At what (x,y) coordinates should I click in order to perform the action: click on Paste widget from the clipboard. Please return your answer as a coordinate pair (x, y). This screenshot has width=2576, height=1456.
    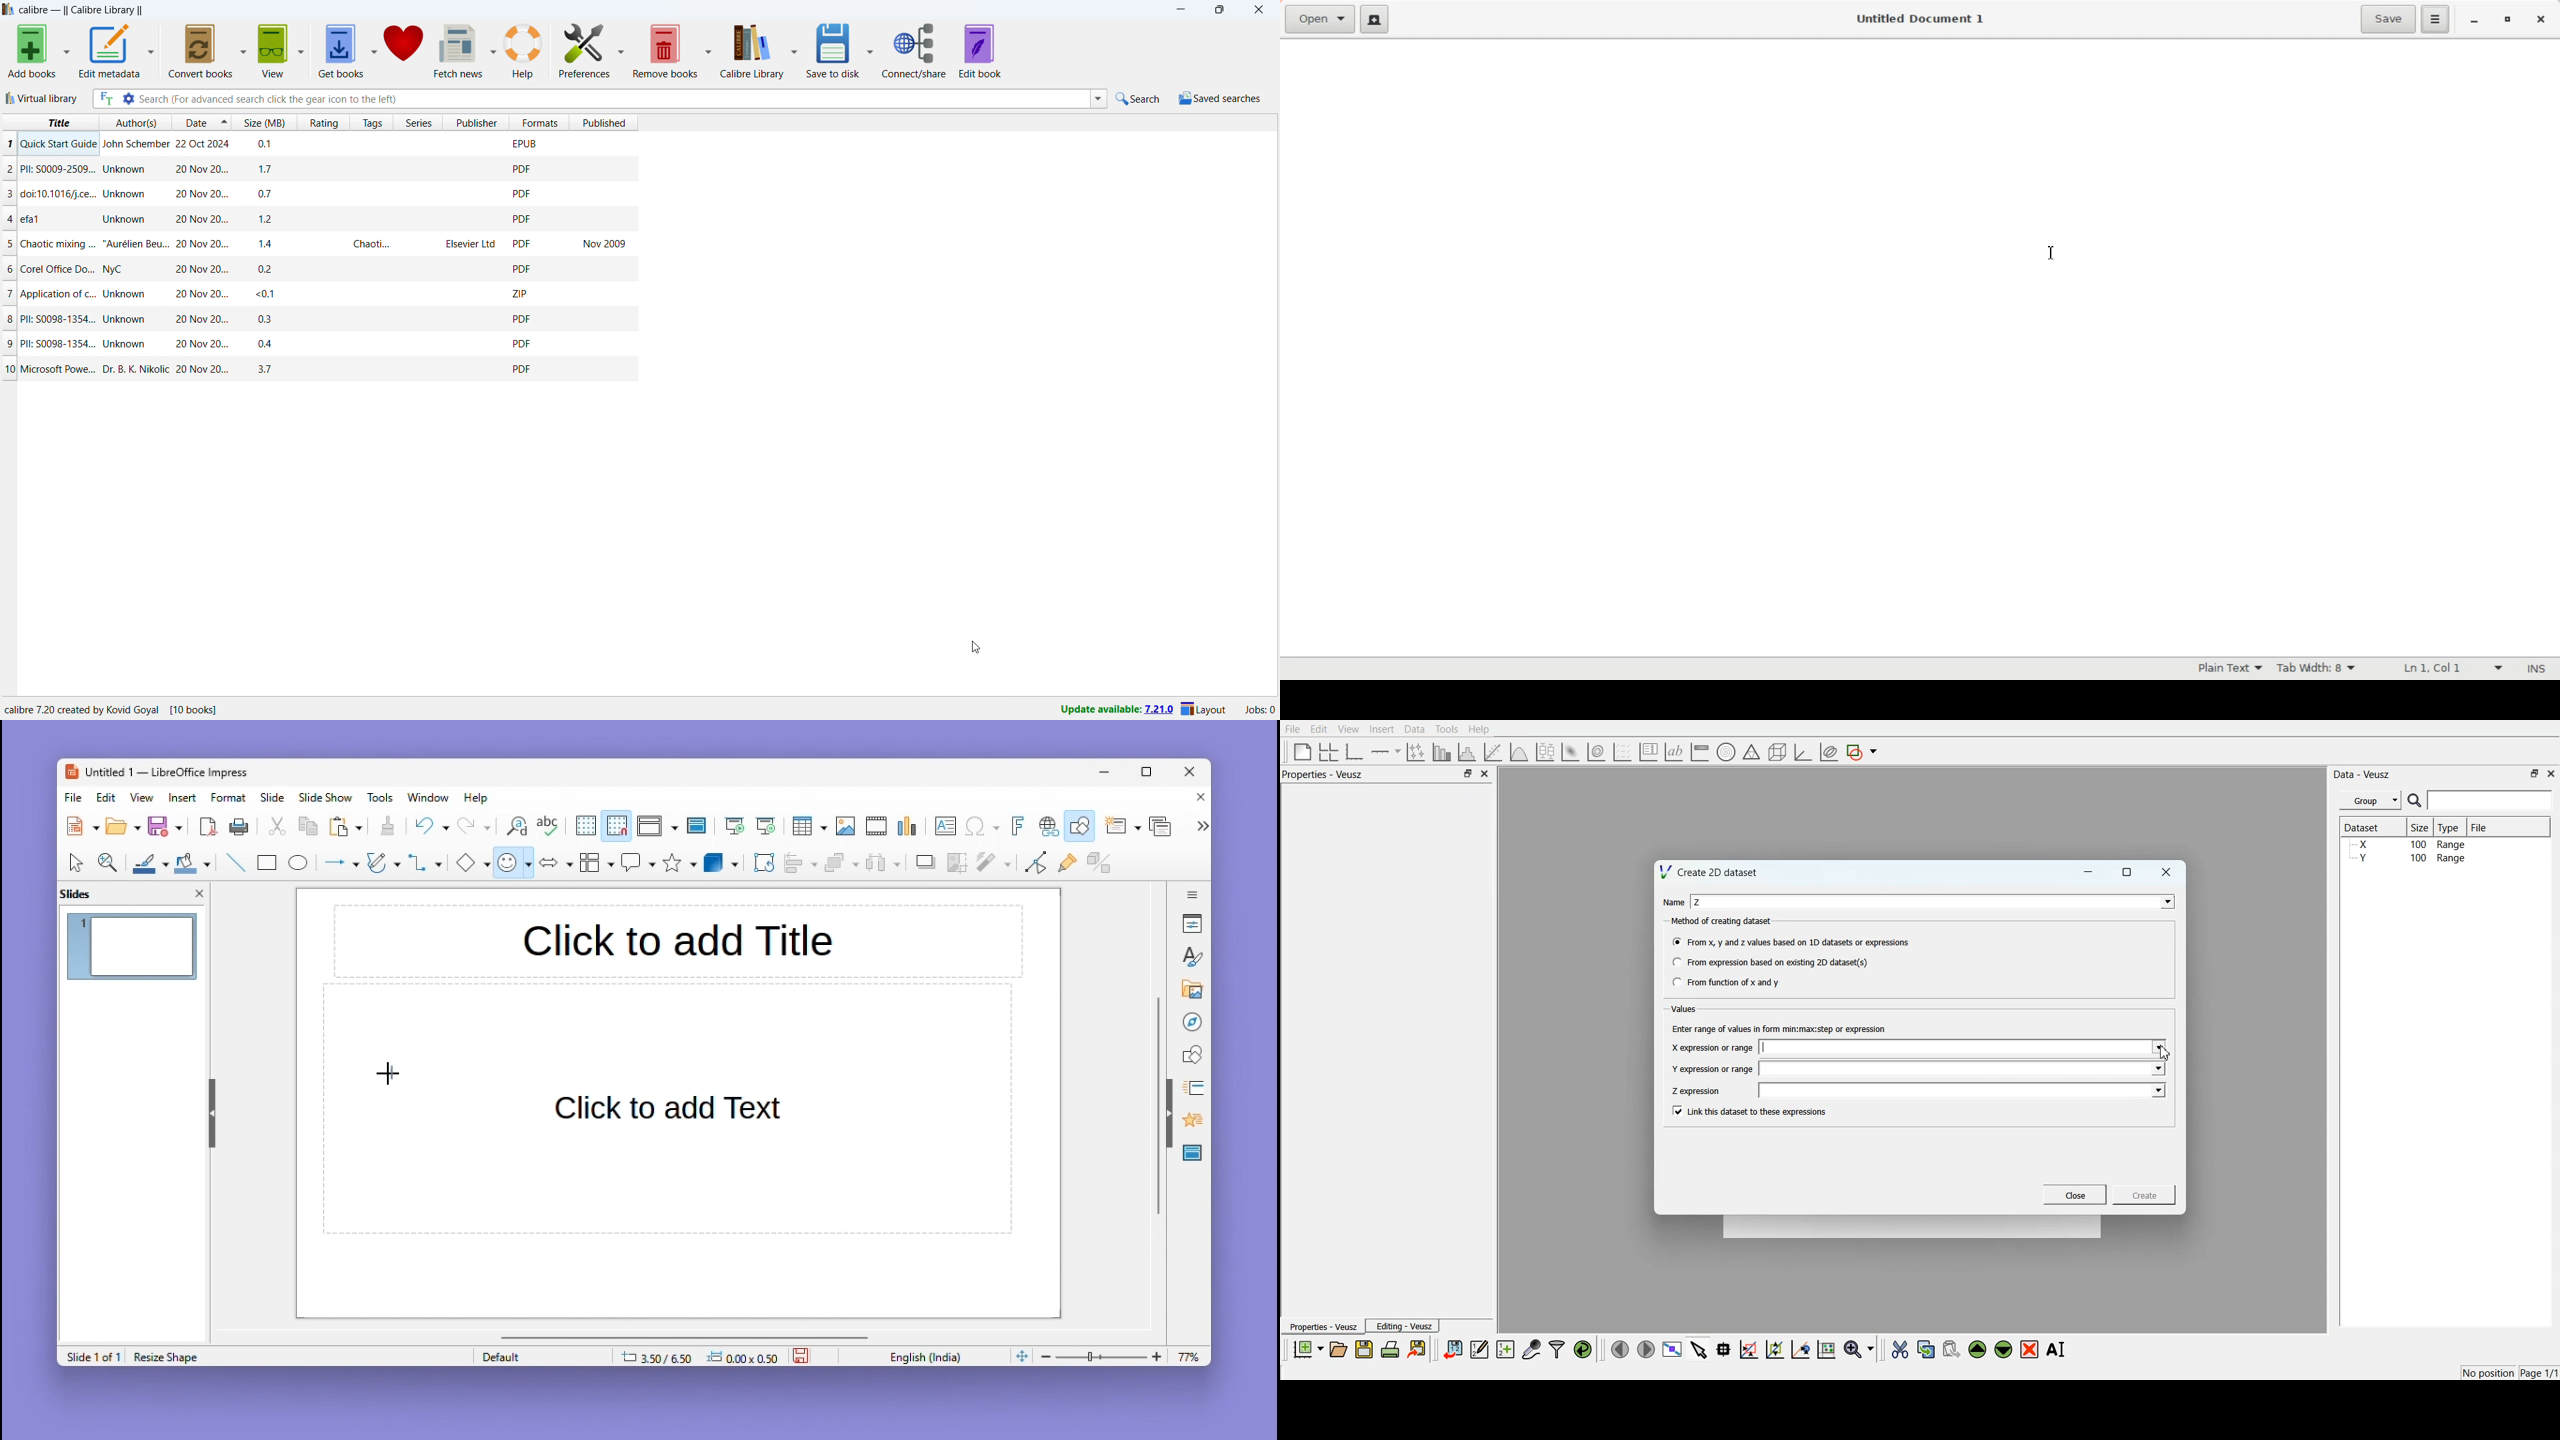
    Looking at the image, I should click on (1951, 1348).